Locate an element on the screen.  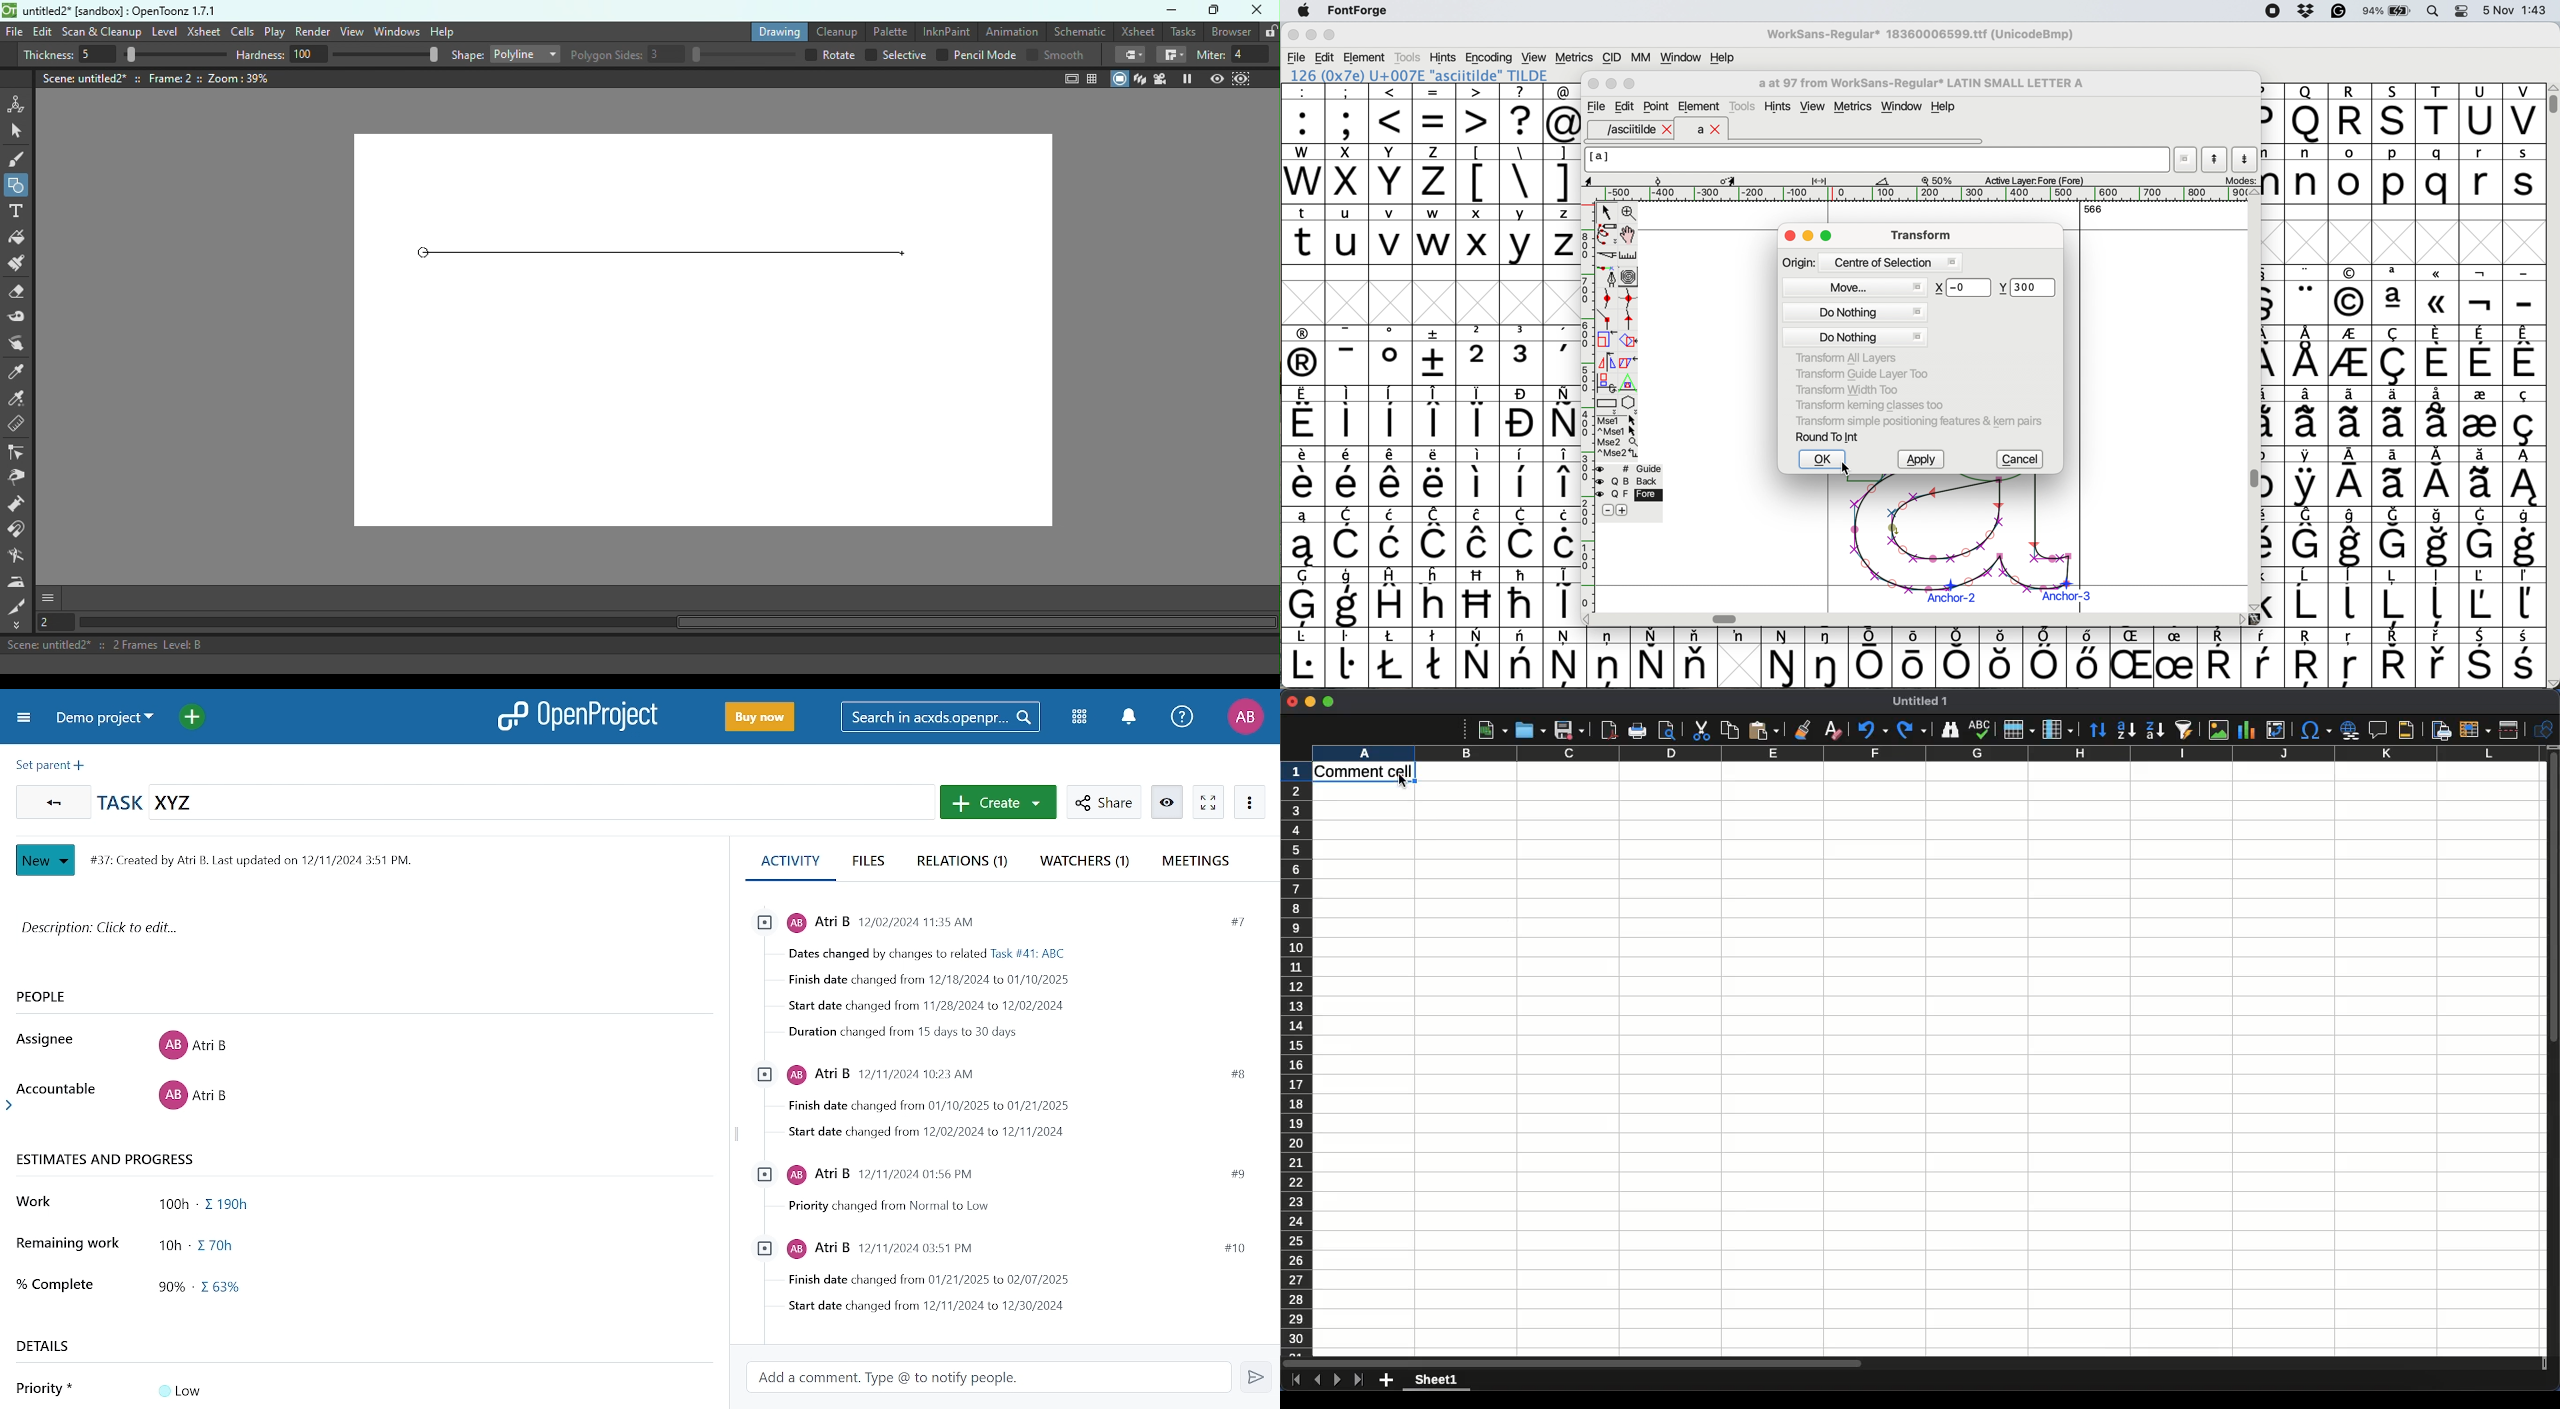
transform kerning classes too is located at coordinates (1870, 405).